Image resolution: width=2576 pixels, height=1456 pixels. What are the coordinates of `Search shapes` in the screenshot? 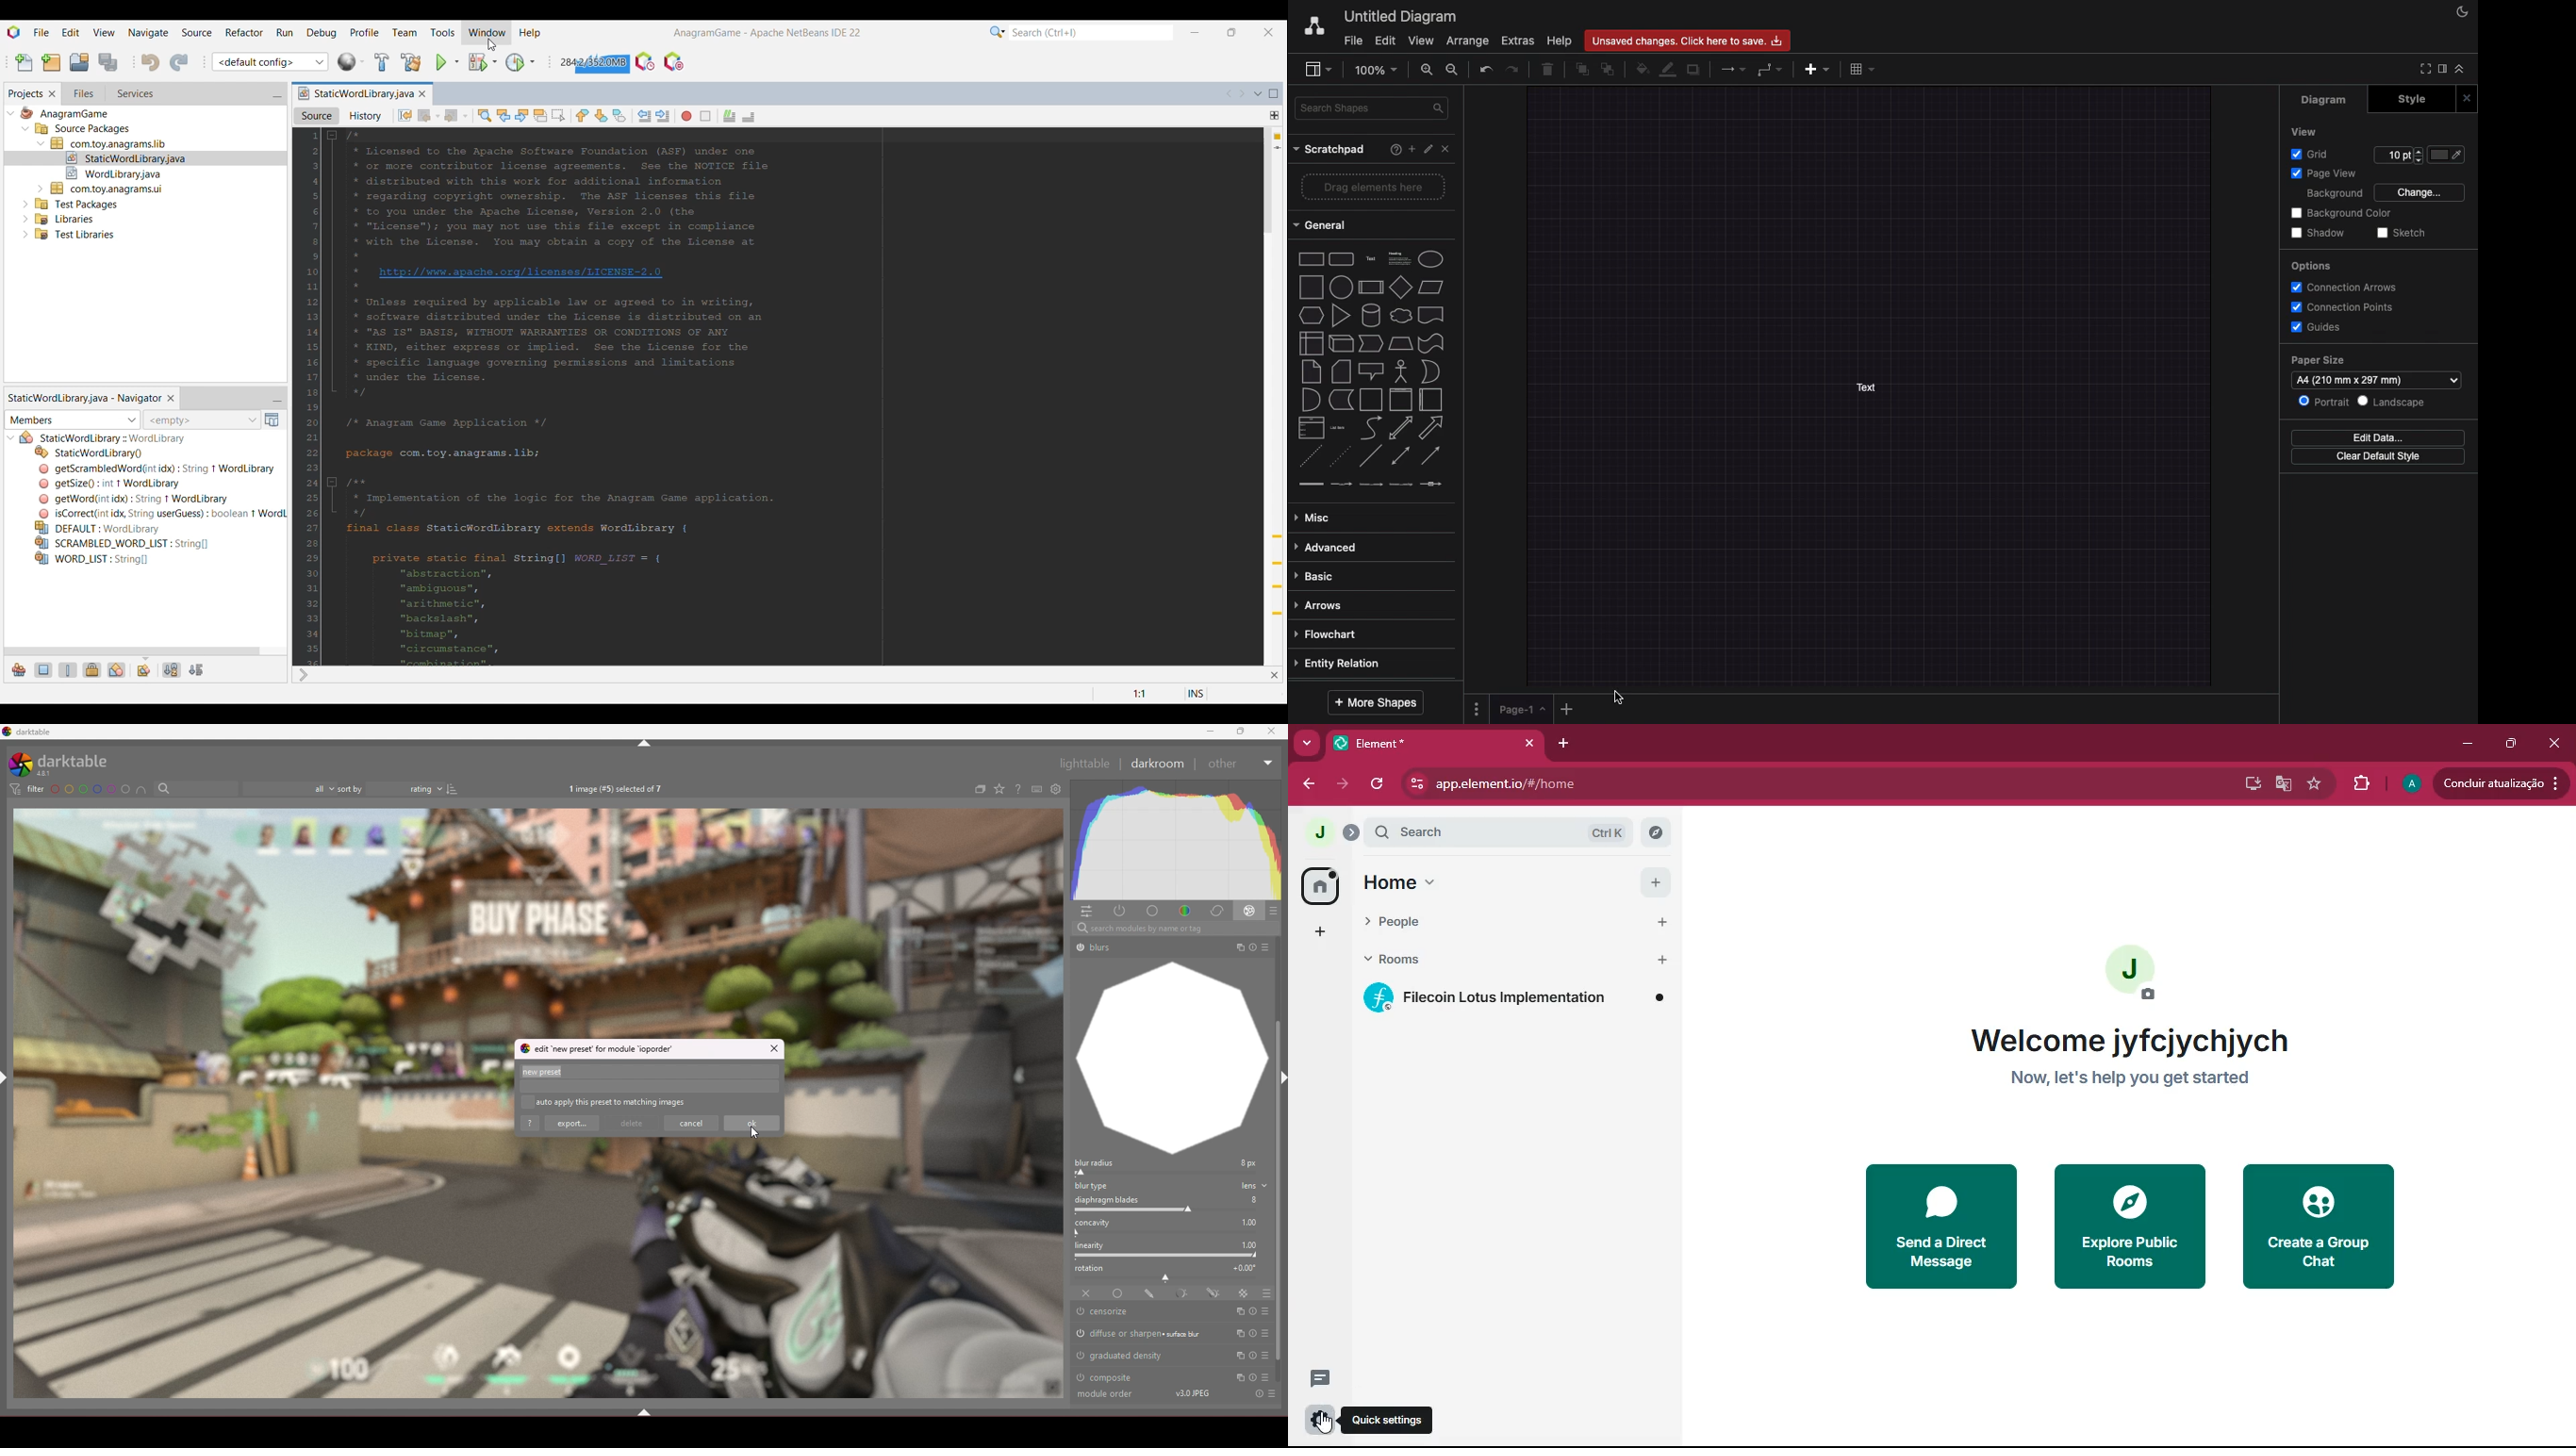 It's located at (1373, 107).